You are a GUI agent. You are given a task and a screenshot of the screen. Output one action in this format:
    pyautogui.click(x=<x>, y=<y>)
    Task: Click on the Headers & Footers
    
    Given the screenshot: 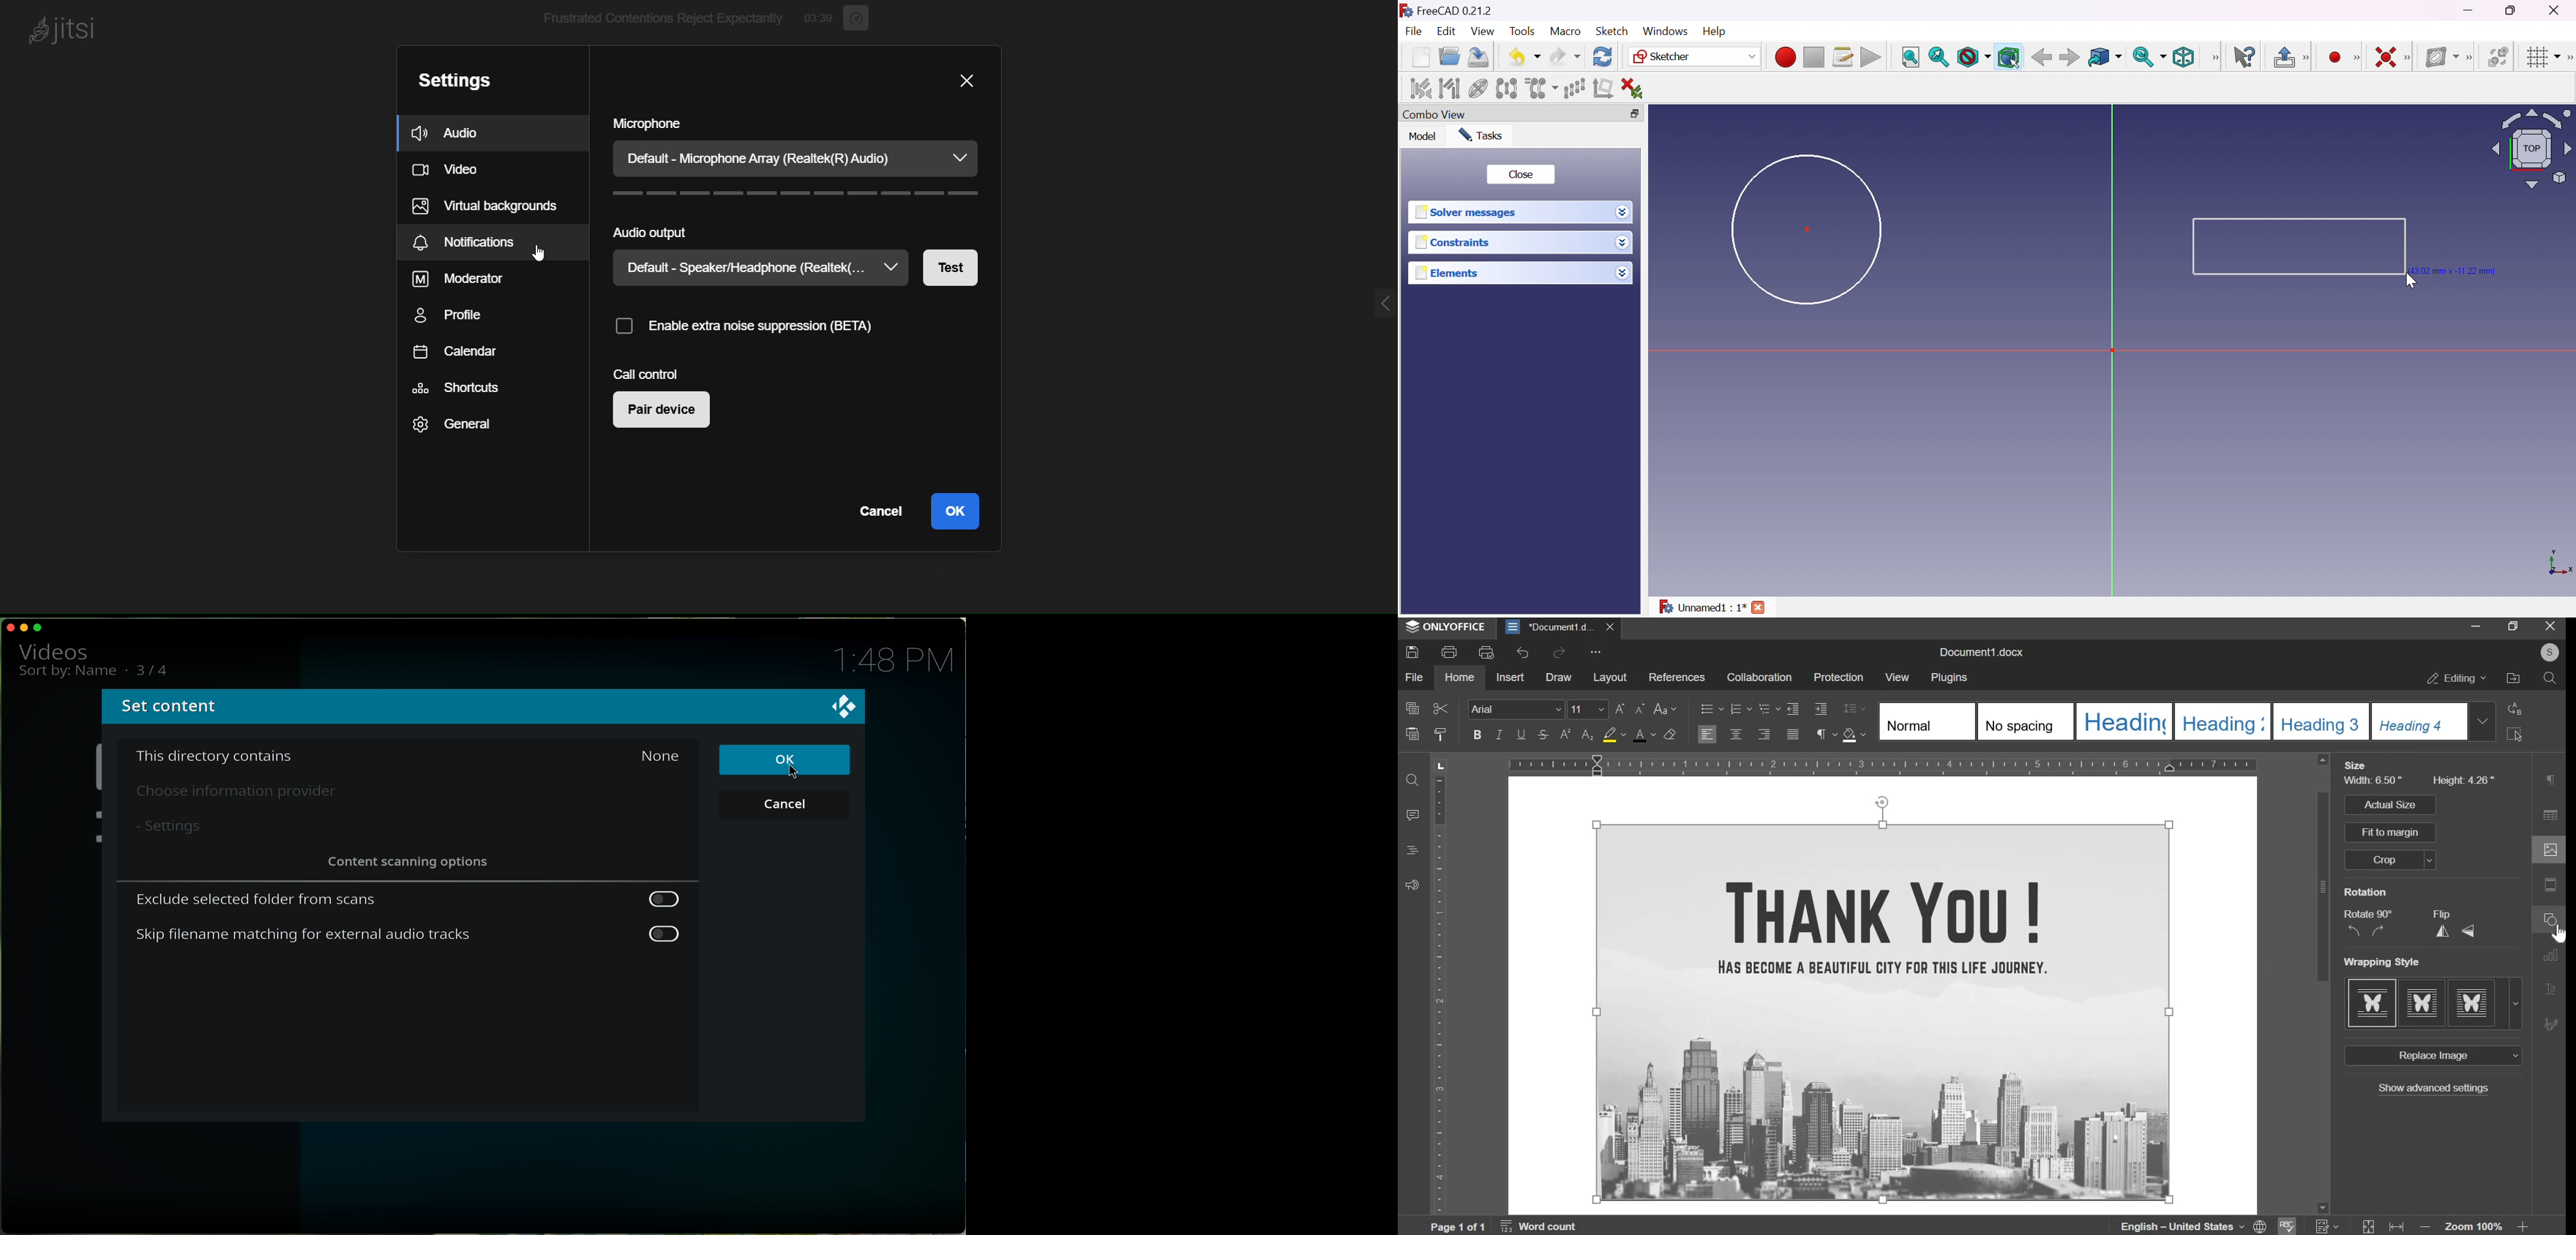 What is the action you would take?
    pyautogui.click(x=2552, y=886)
    